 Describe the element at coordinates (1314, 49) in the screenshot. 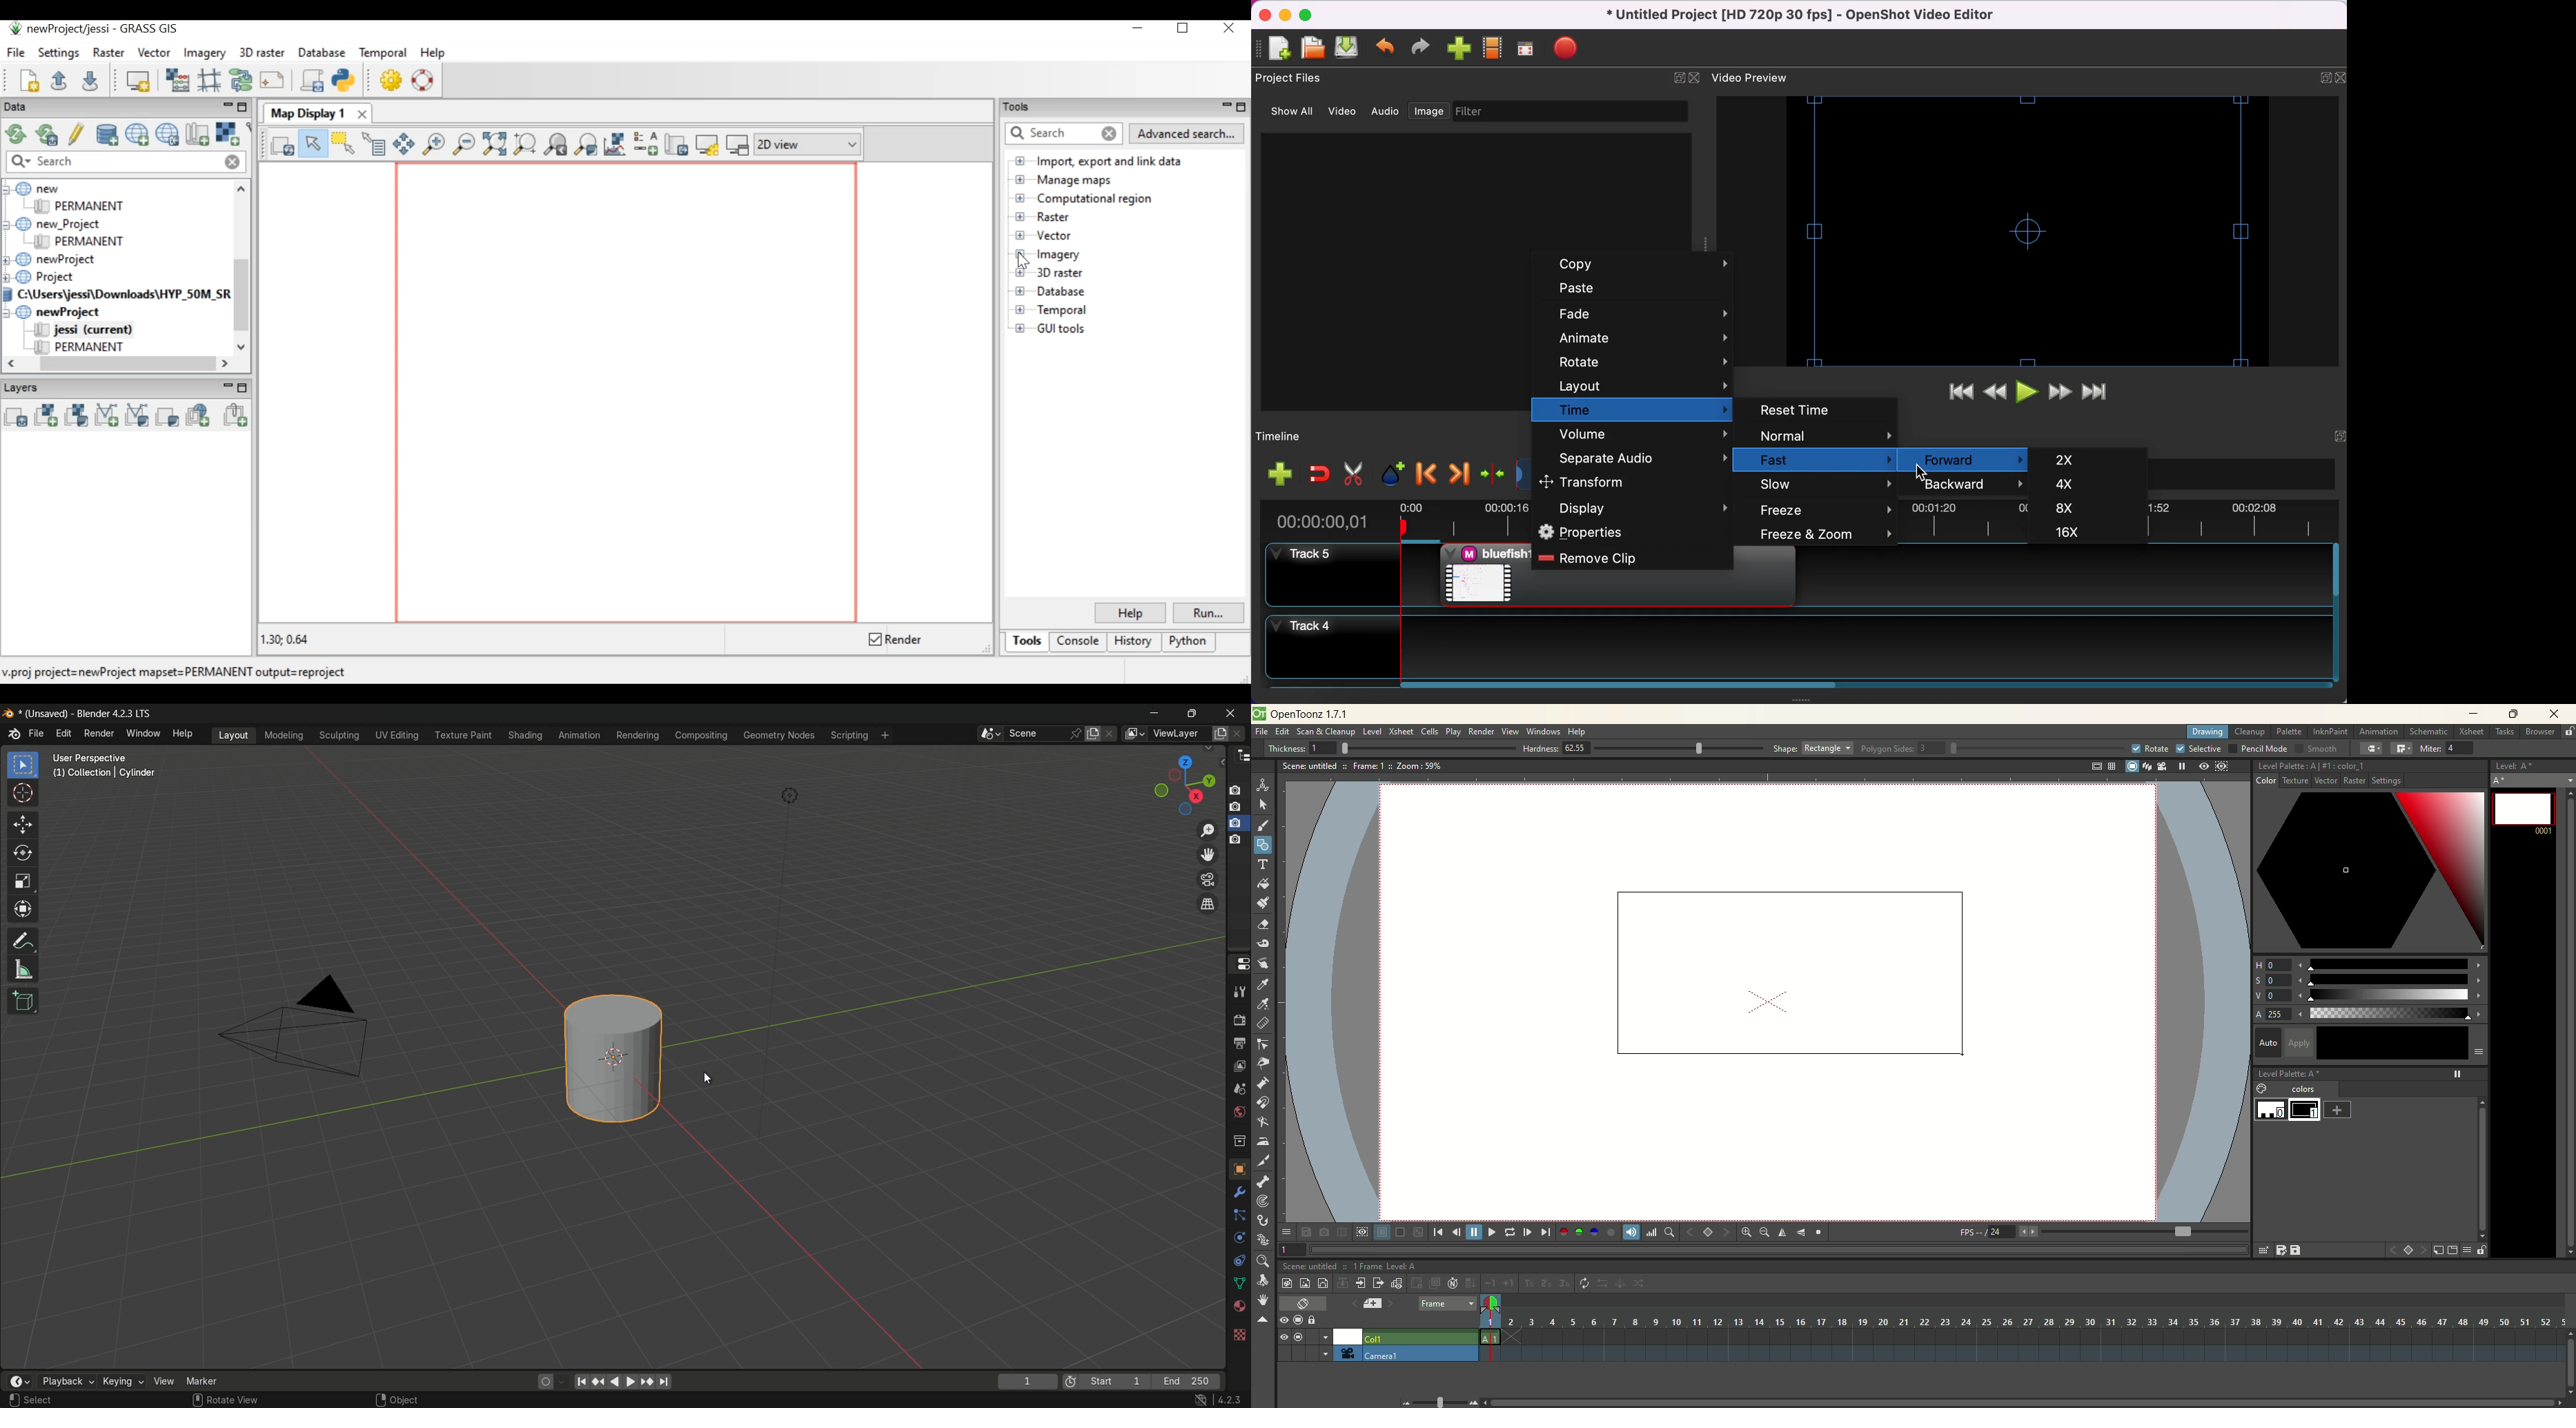

I see `open file` at that location.